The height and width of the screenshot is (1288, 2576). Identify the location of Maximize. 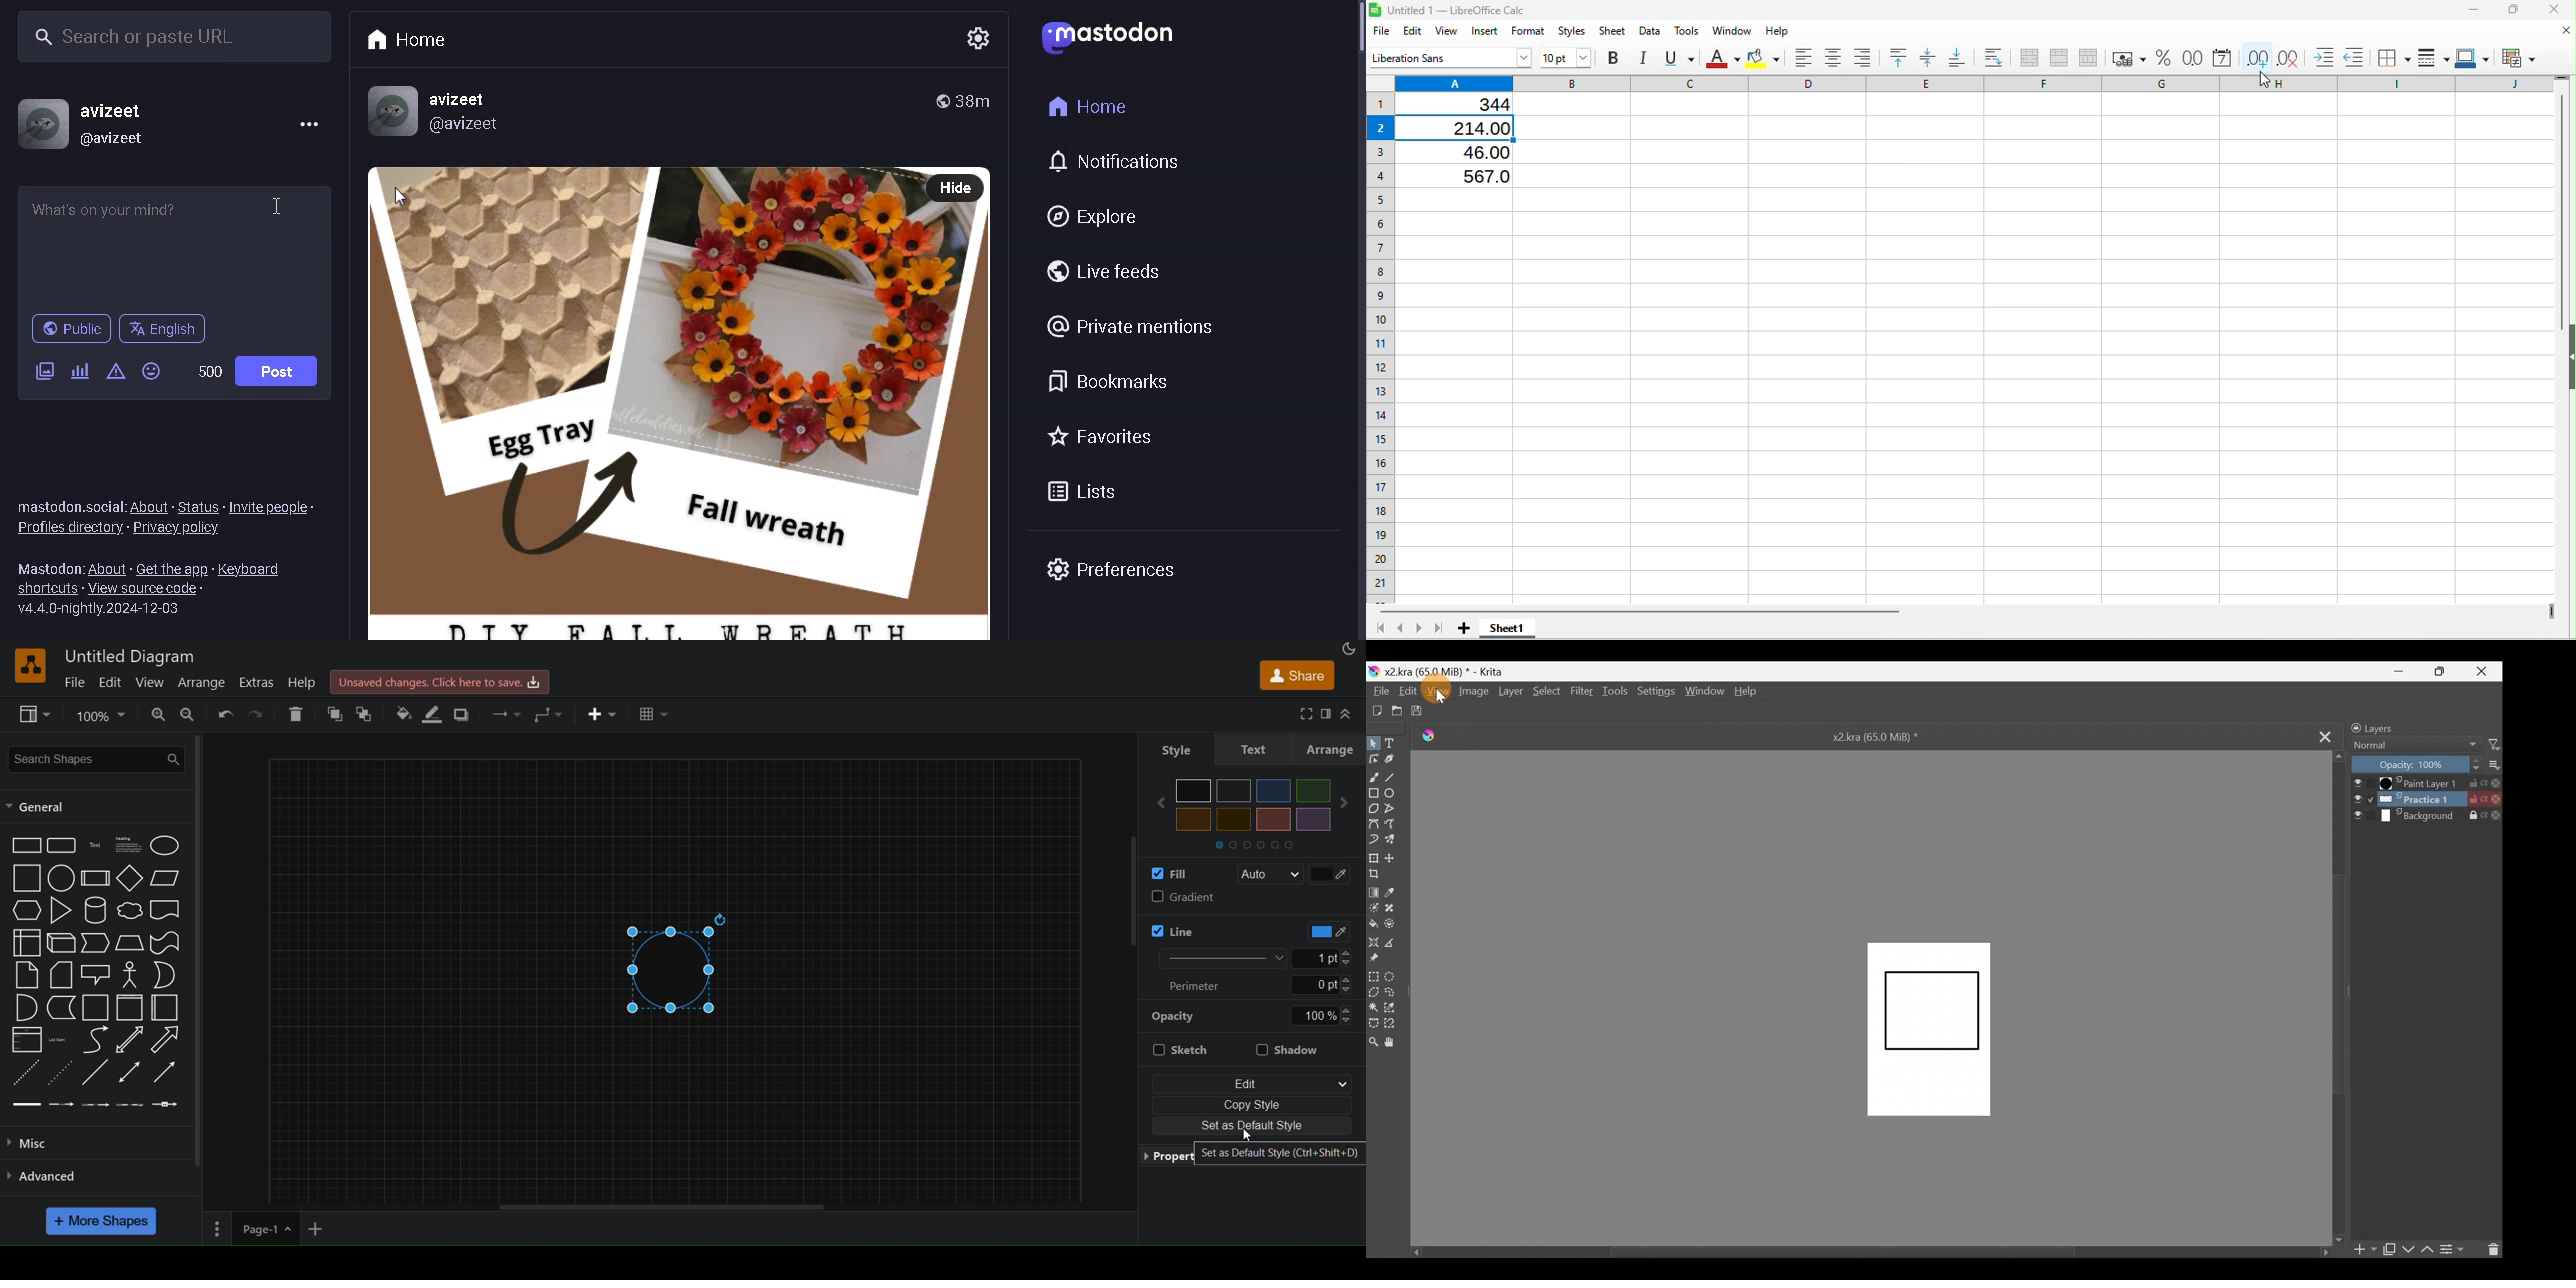
(2439, 672).